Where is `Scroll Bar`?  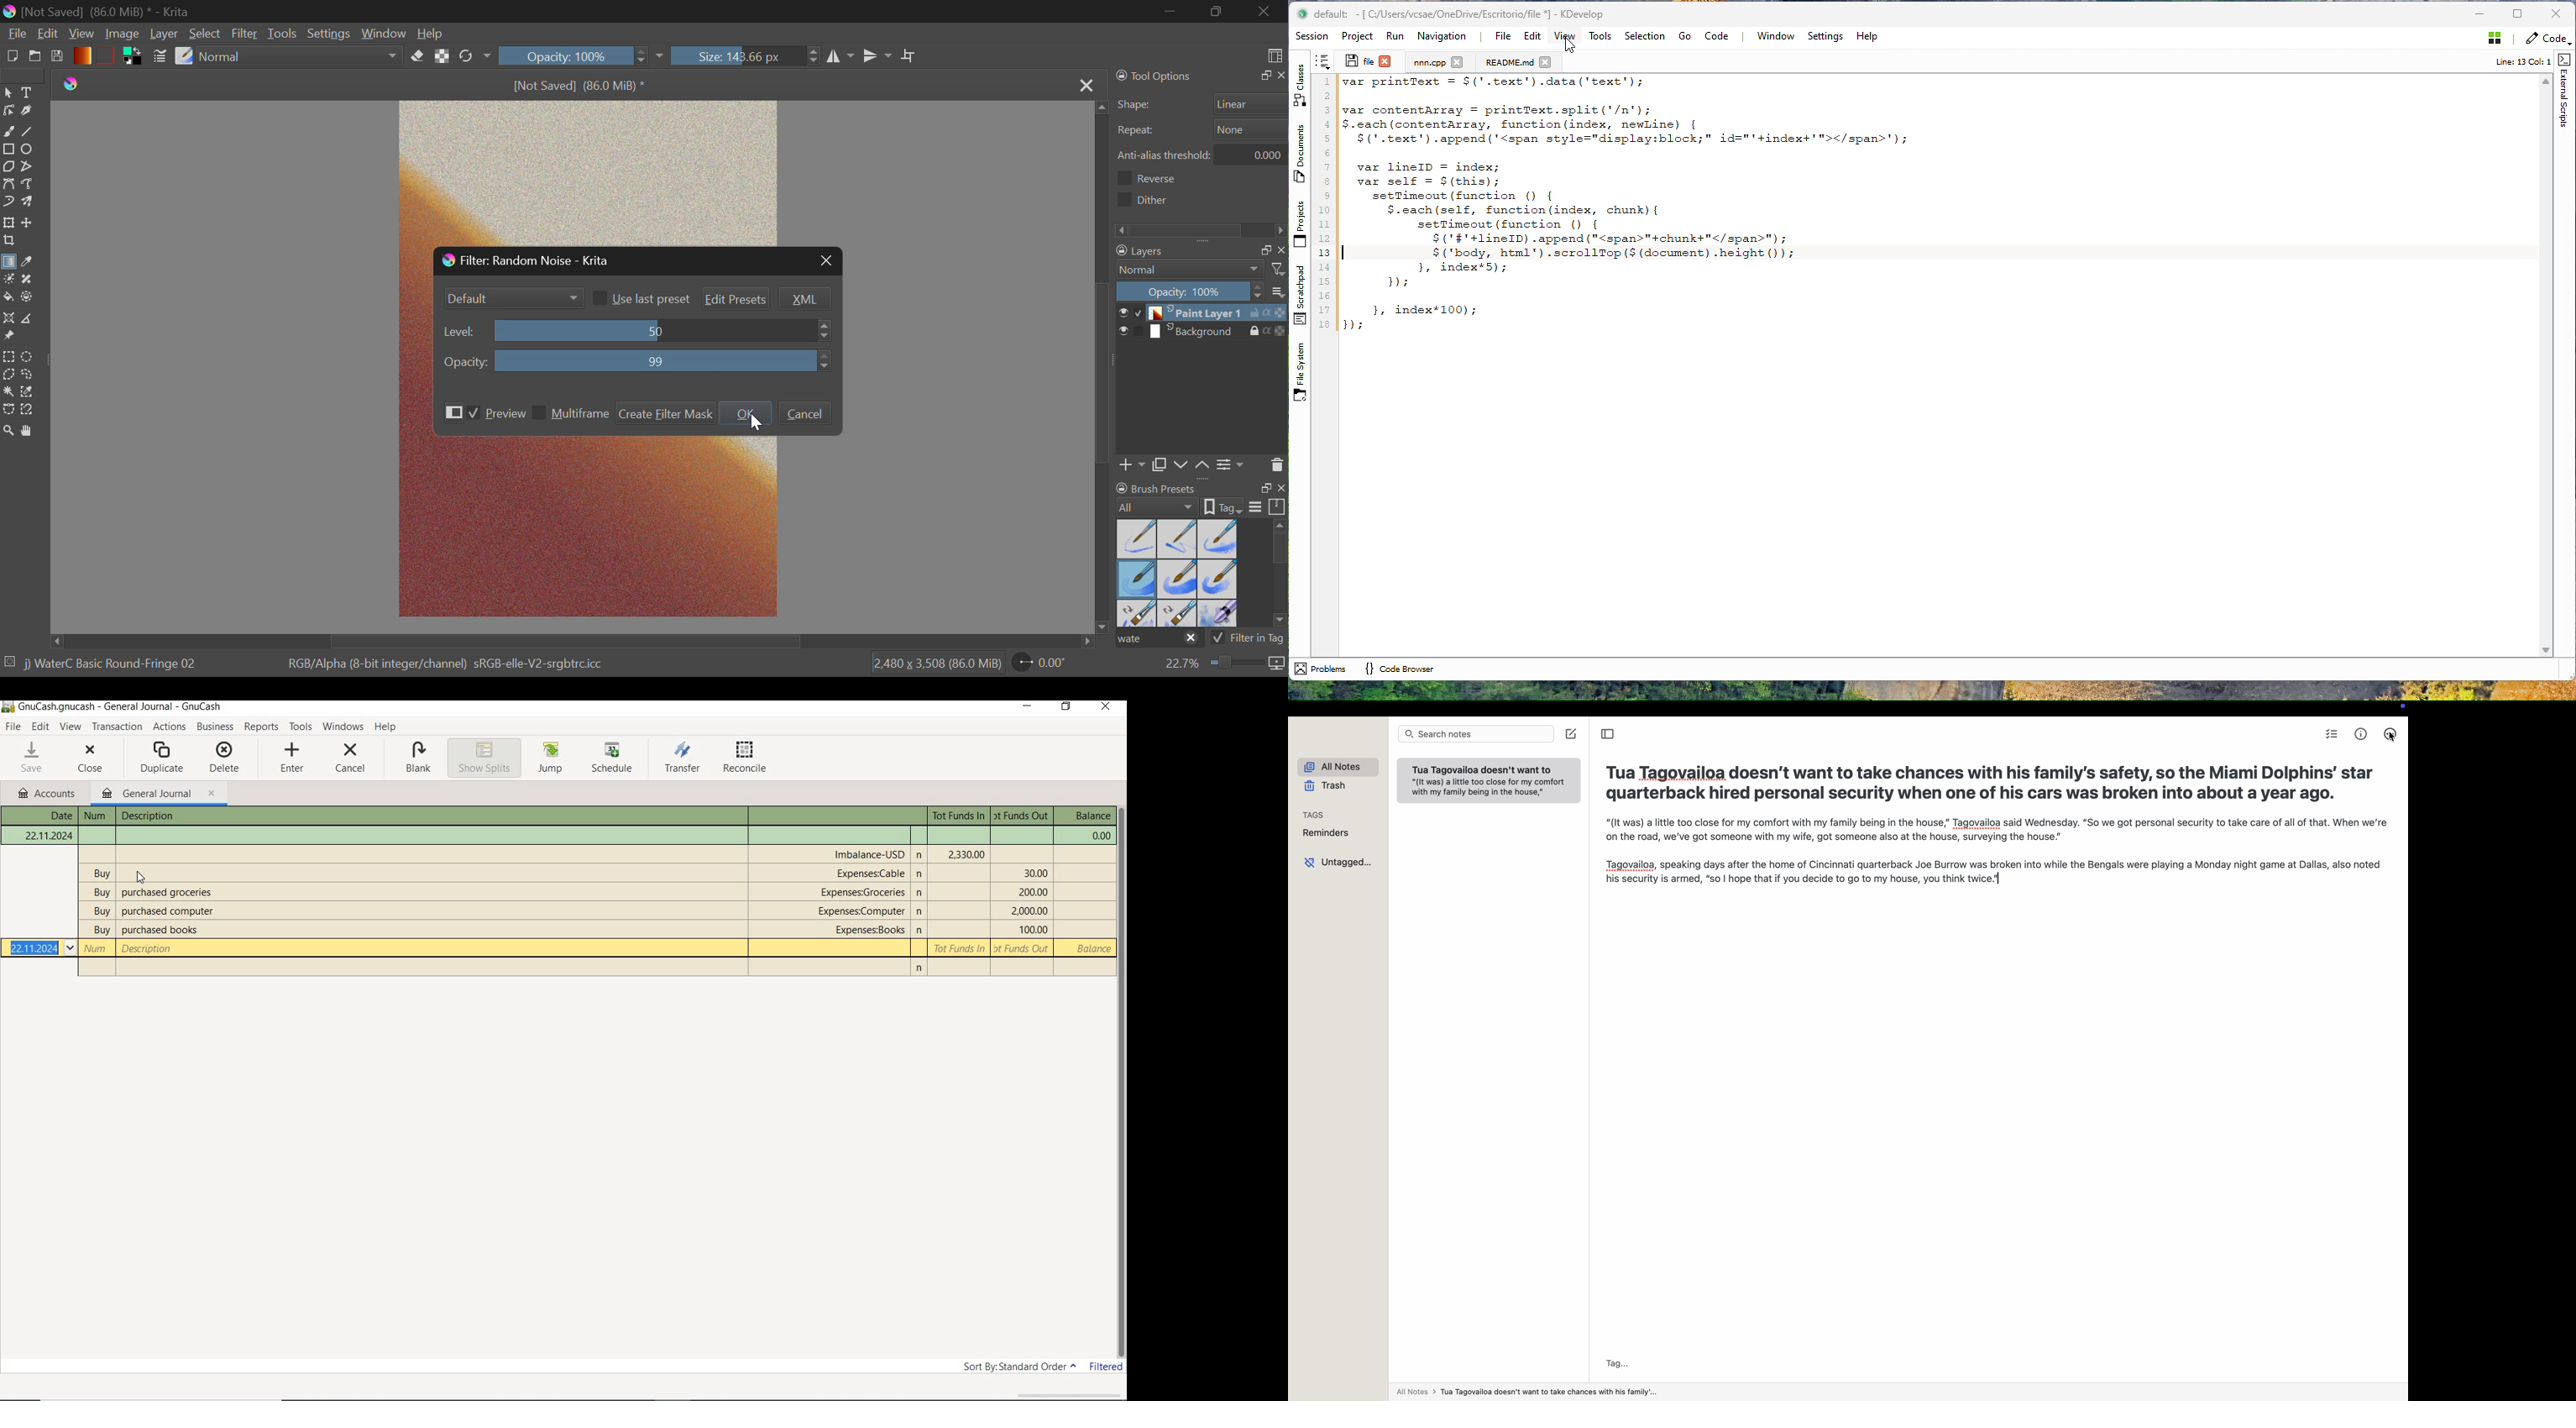 Scroll Bar is located at coordinates (568, 642).